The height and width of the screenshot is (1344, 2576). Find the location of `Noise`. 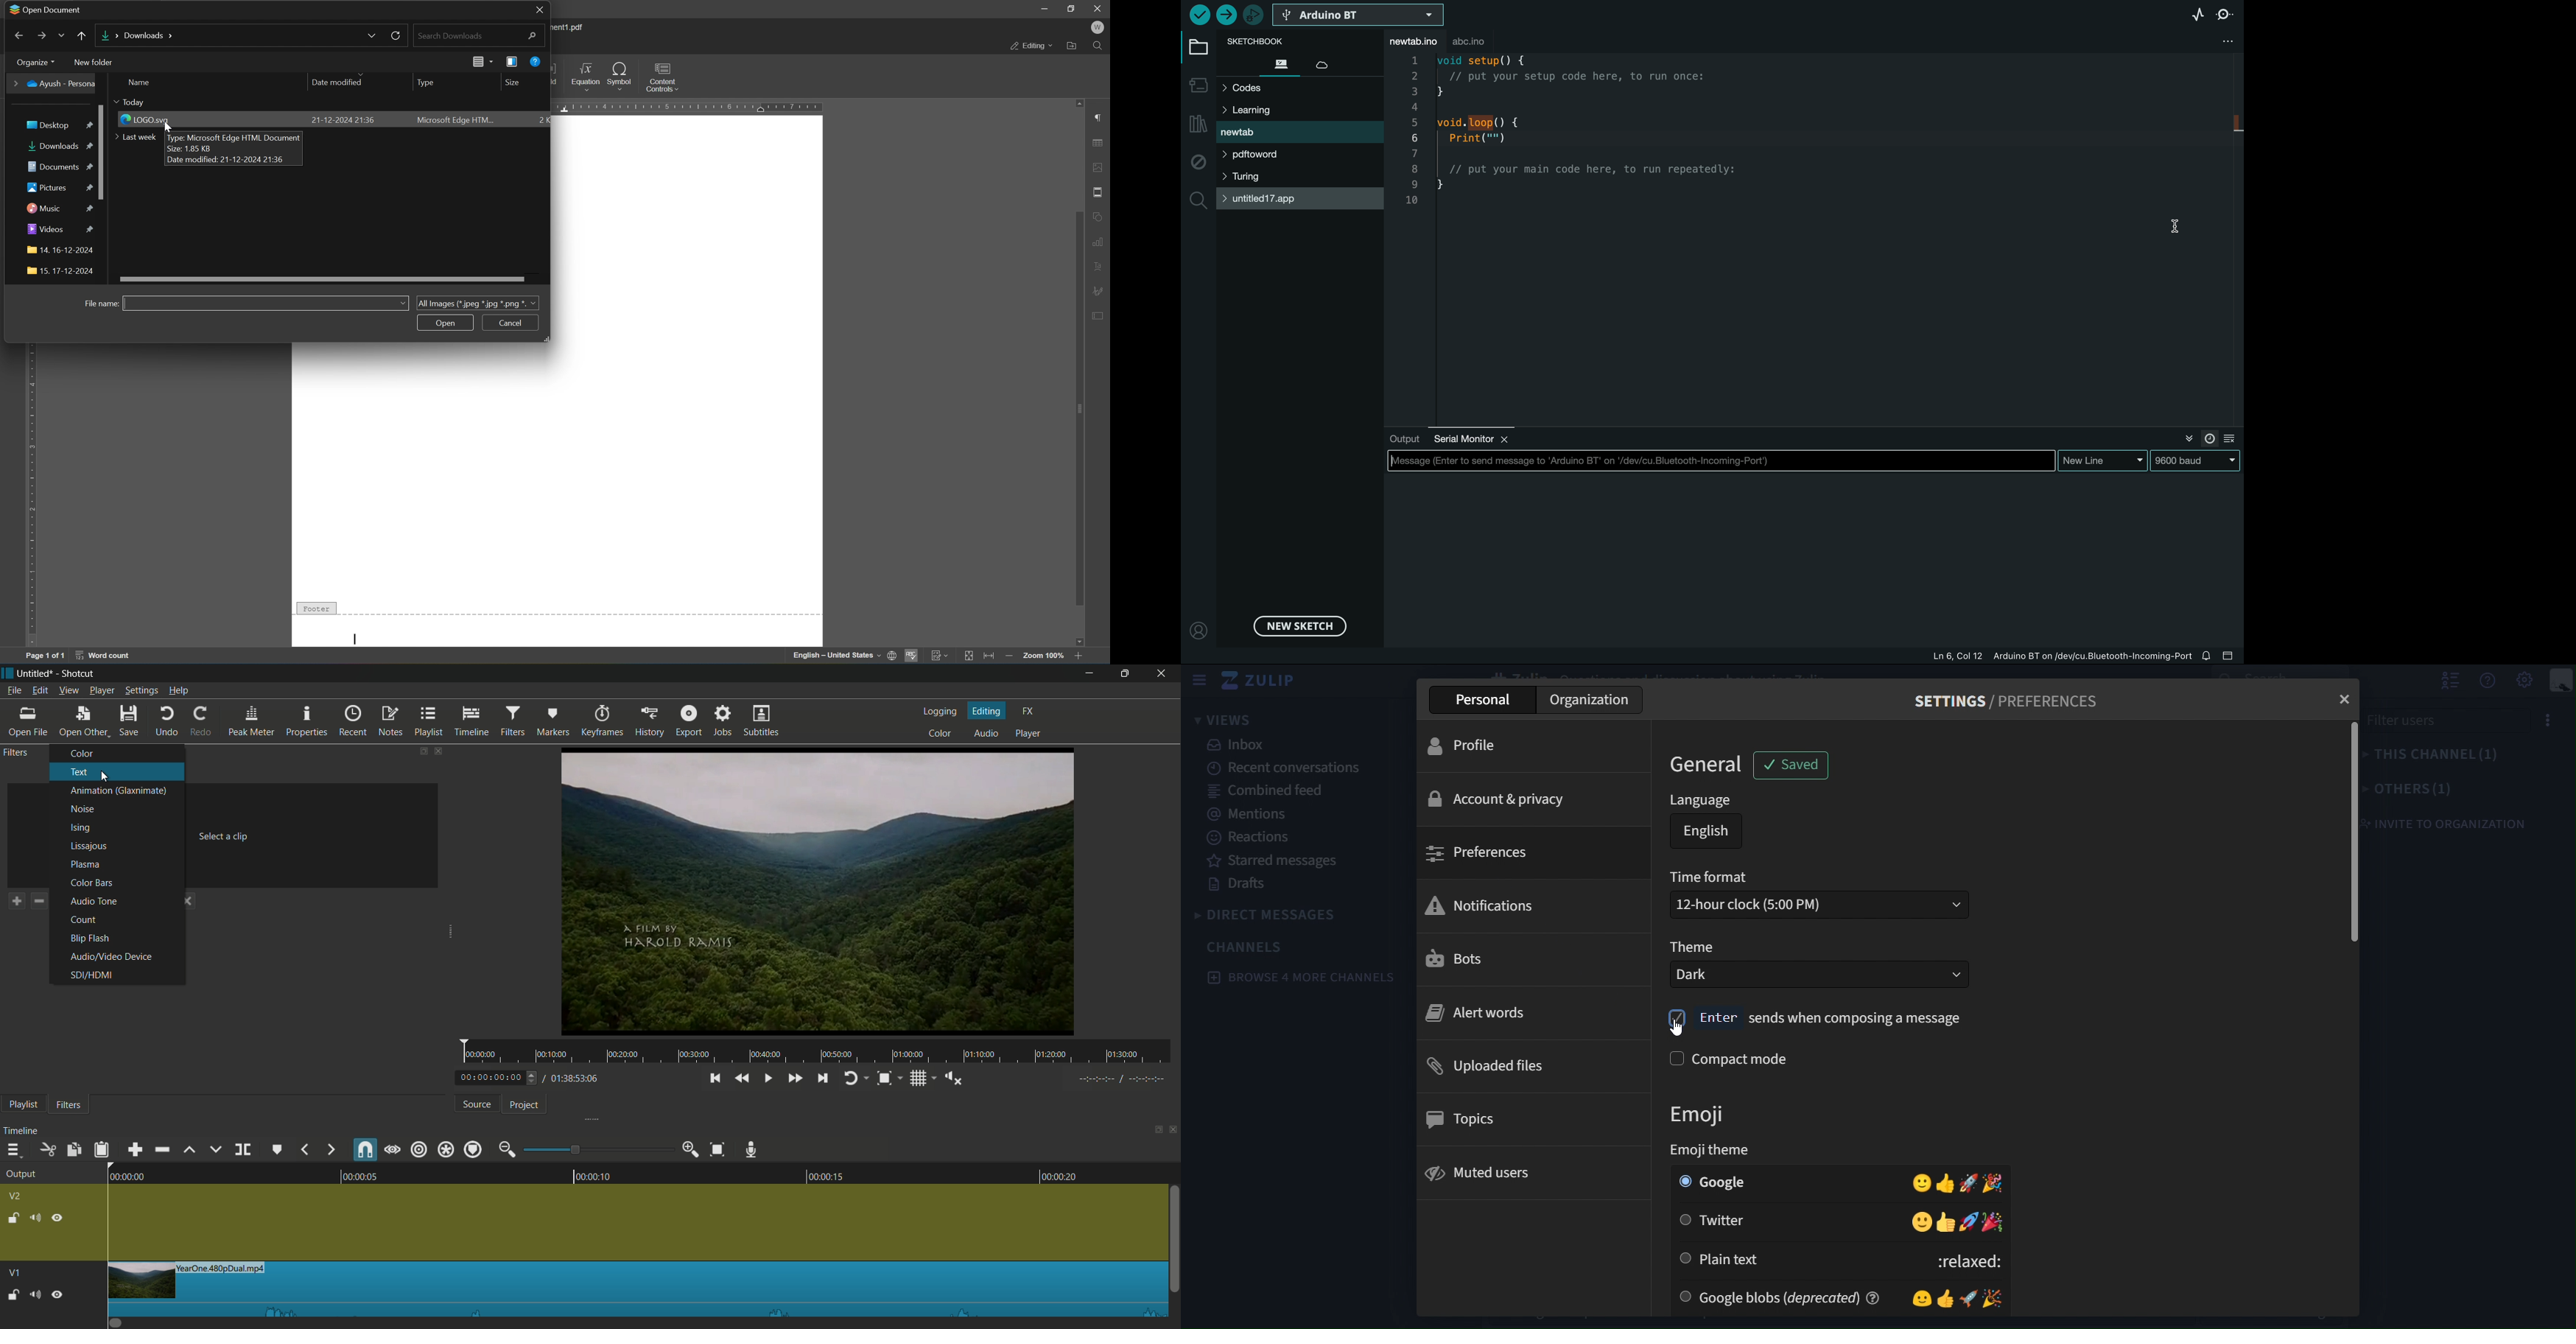

Noise is located at coordinates (82, 810).